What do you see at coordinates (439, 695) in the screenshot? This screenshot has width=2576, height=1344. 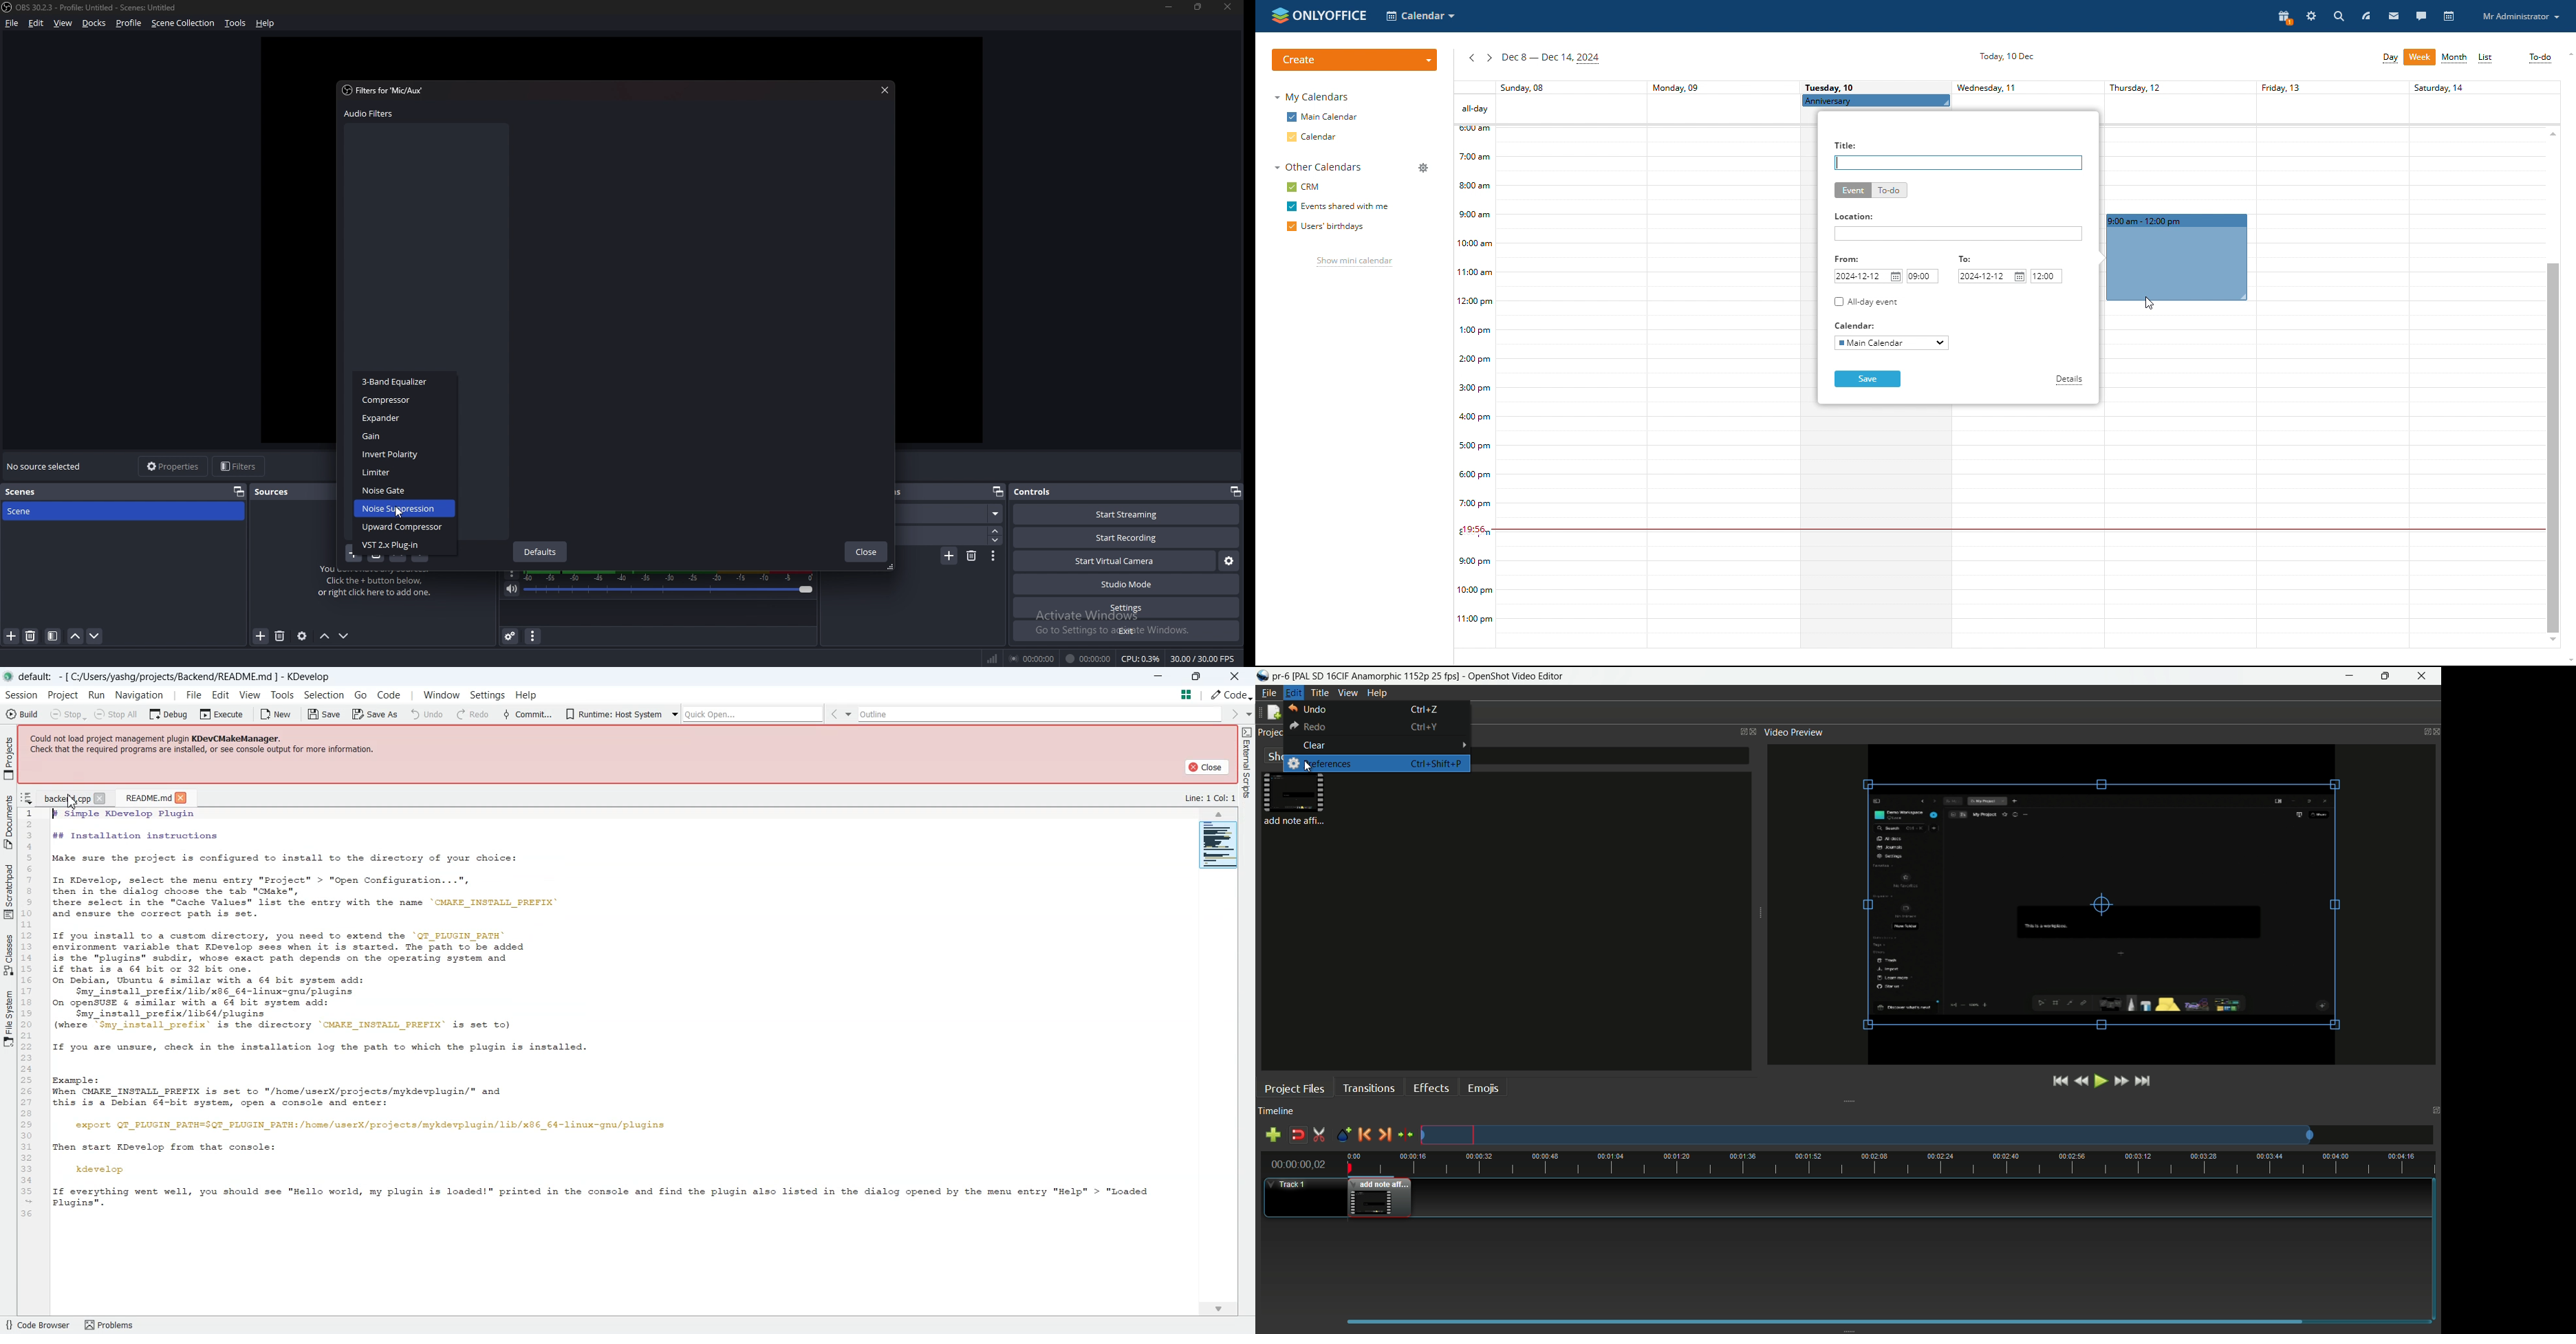 I see `Window` at bounding box center [439, 695].